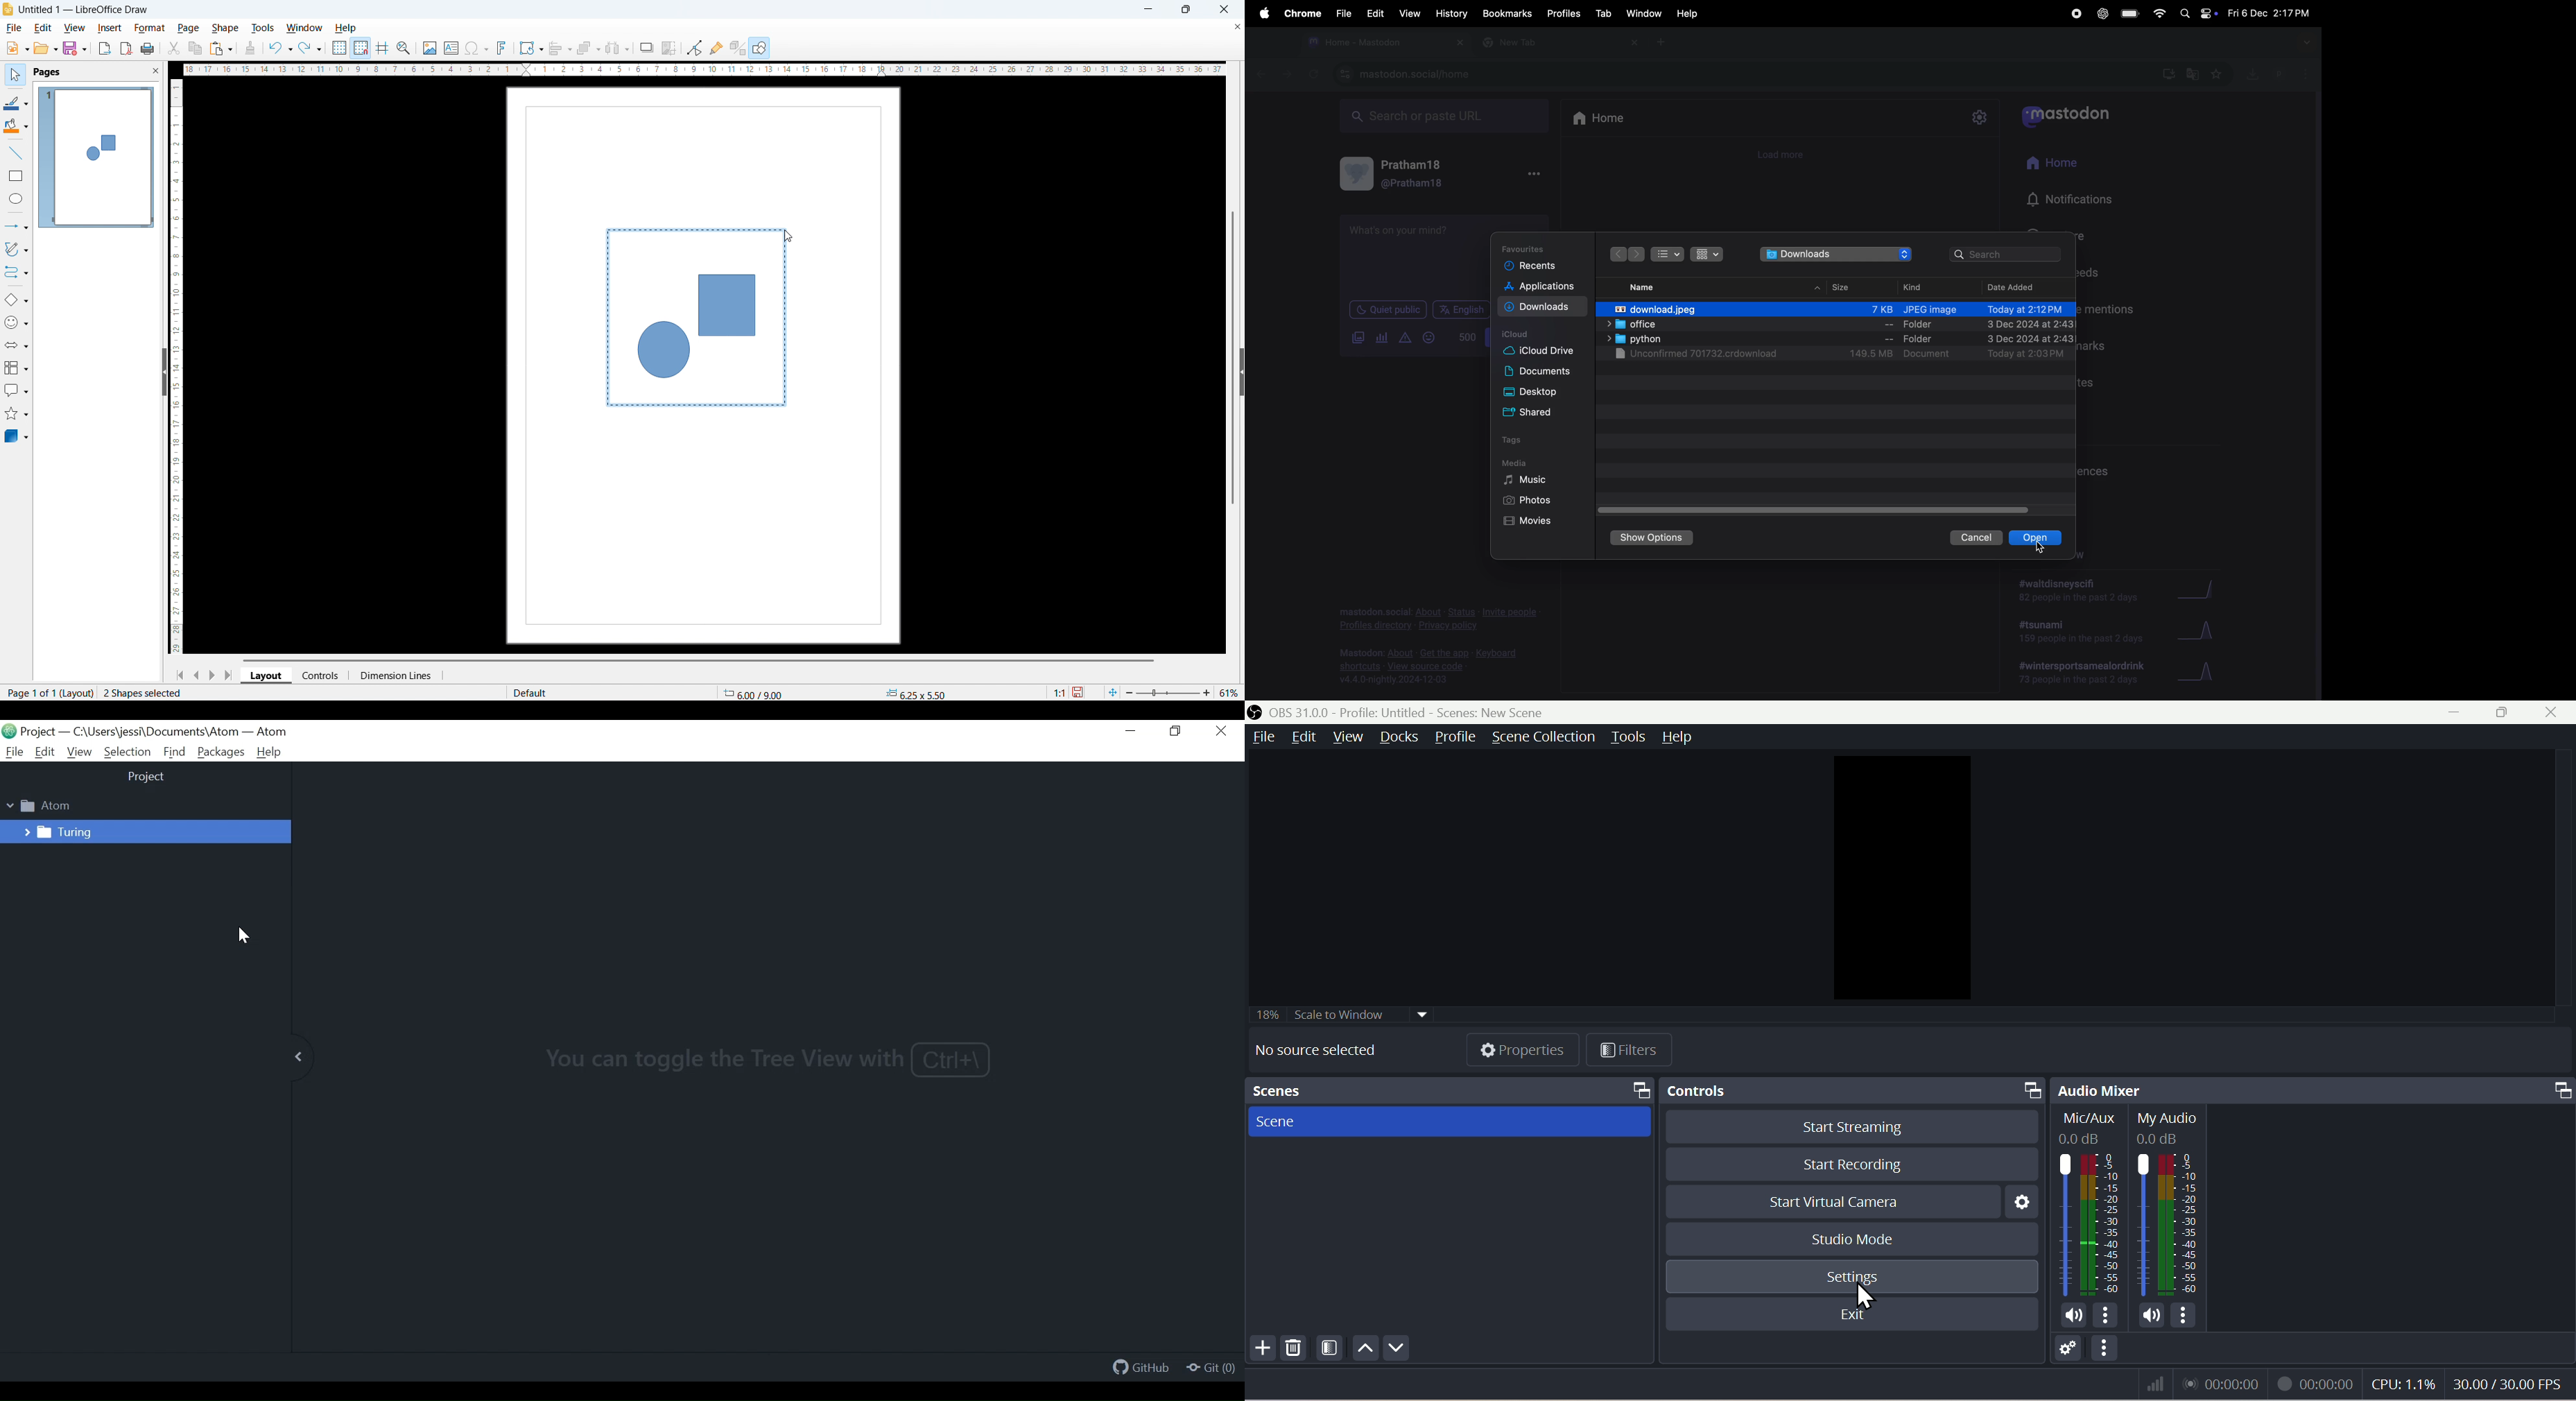  I want to click on Options, so click(2107, 1315).